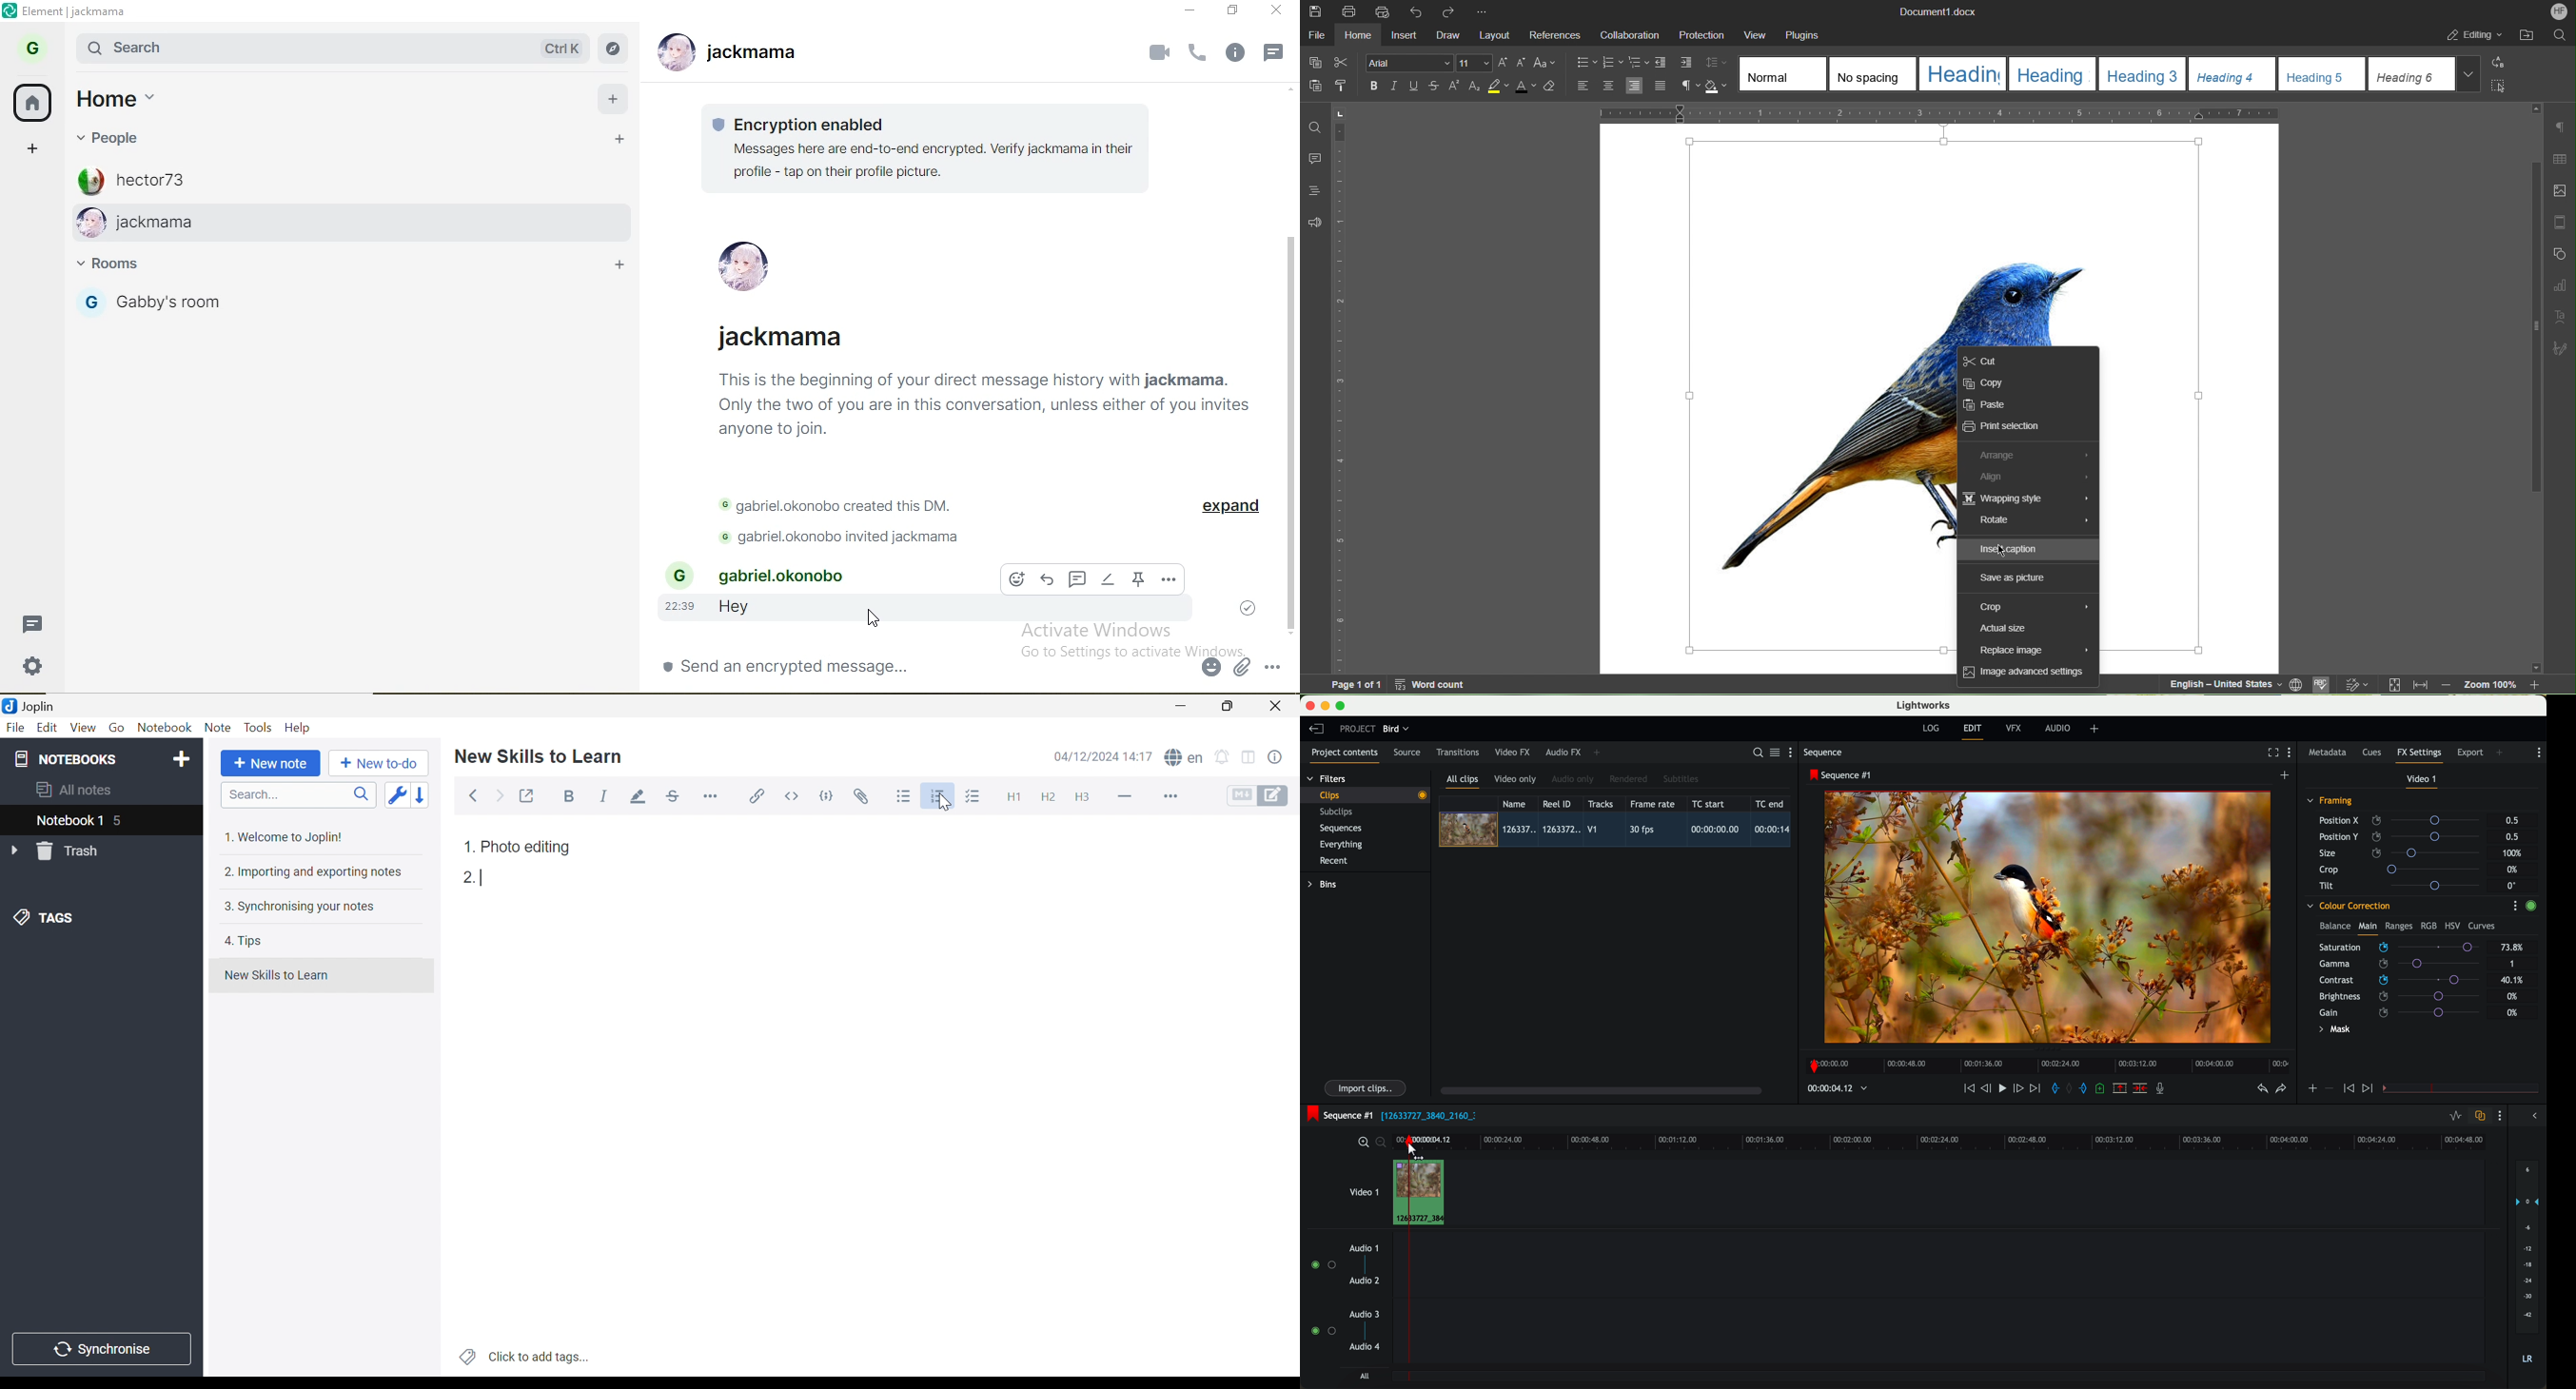 The width and height of the screenshot is (2576, 1400). I want to click on rendered, so click(1629, 779).